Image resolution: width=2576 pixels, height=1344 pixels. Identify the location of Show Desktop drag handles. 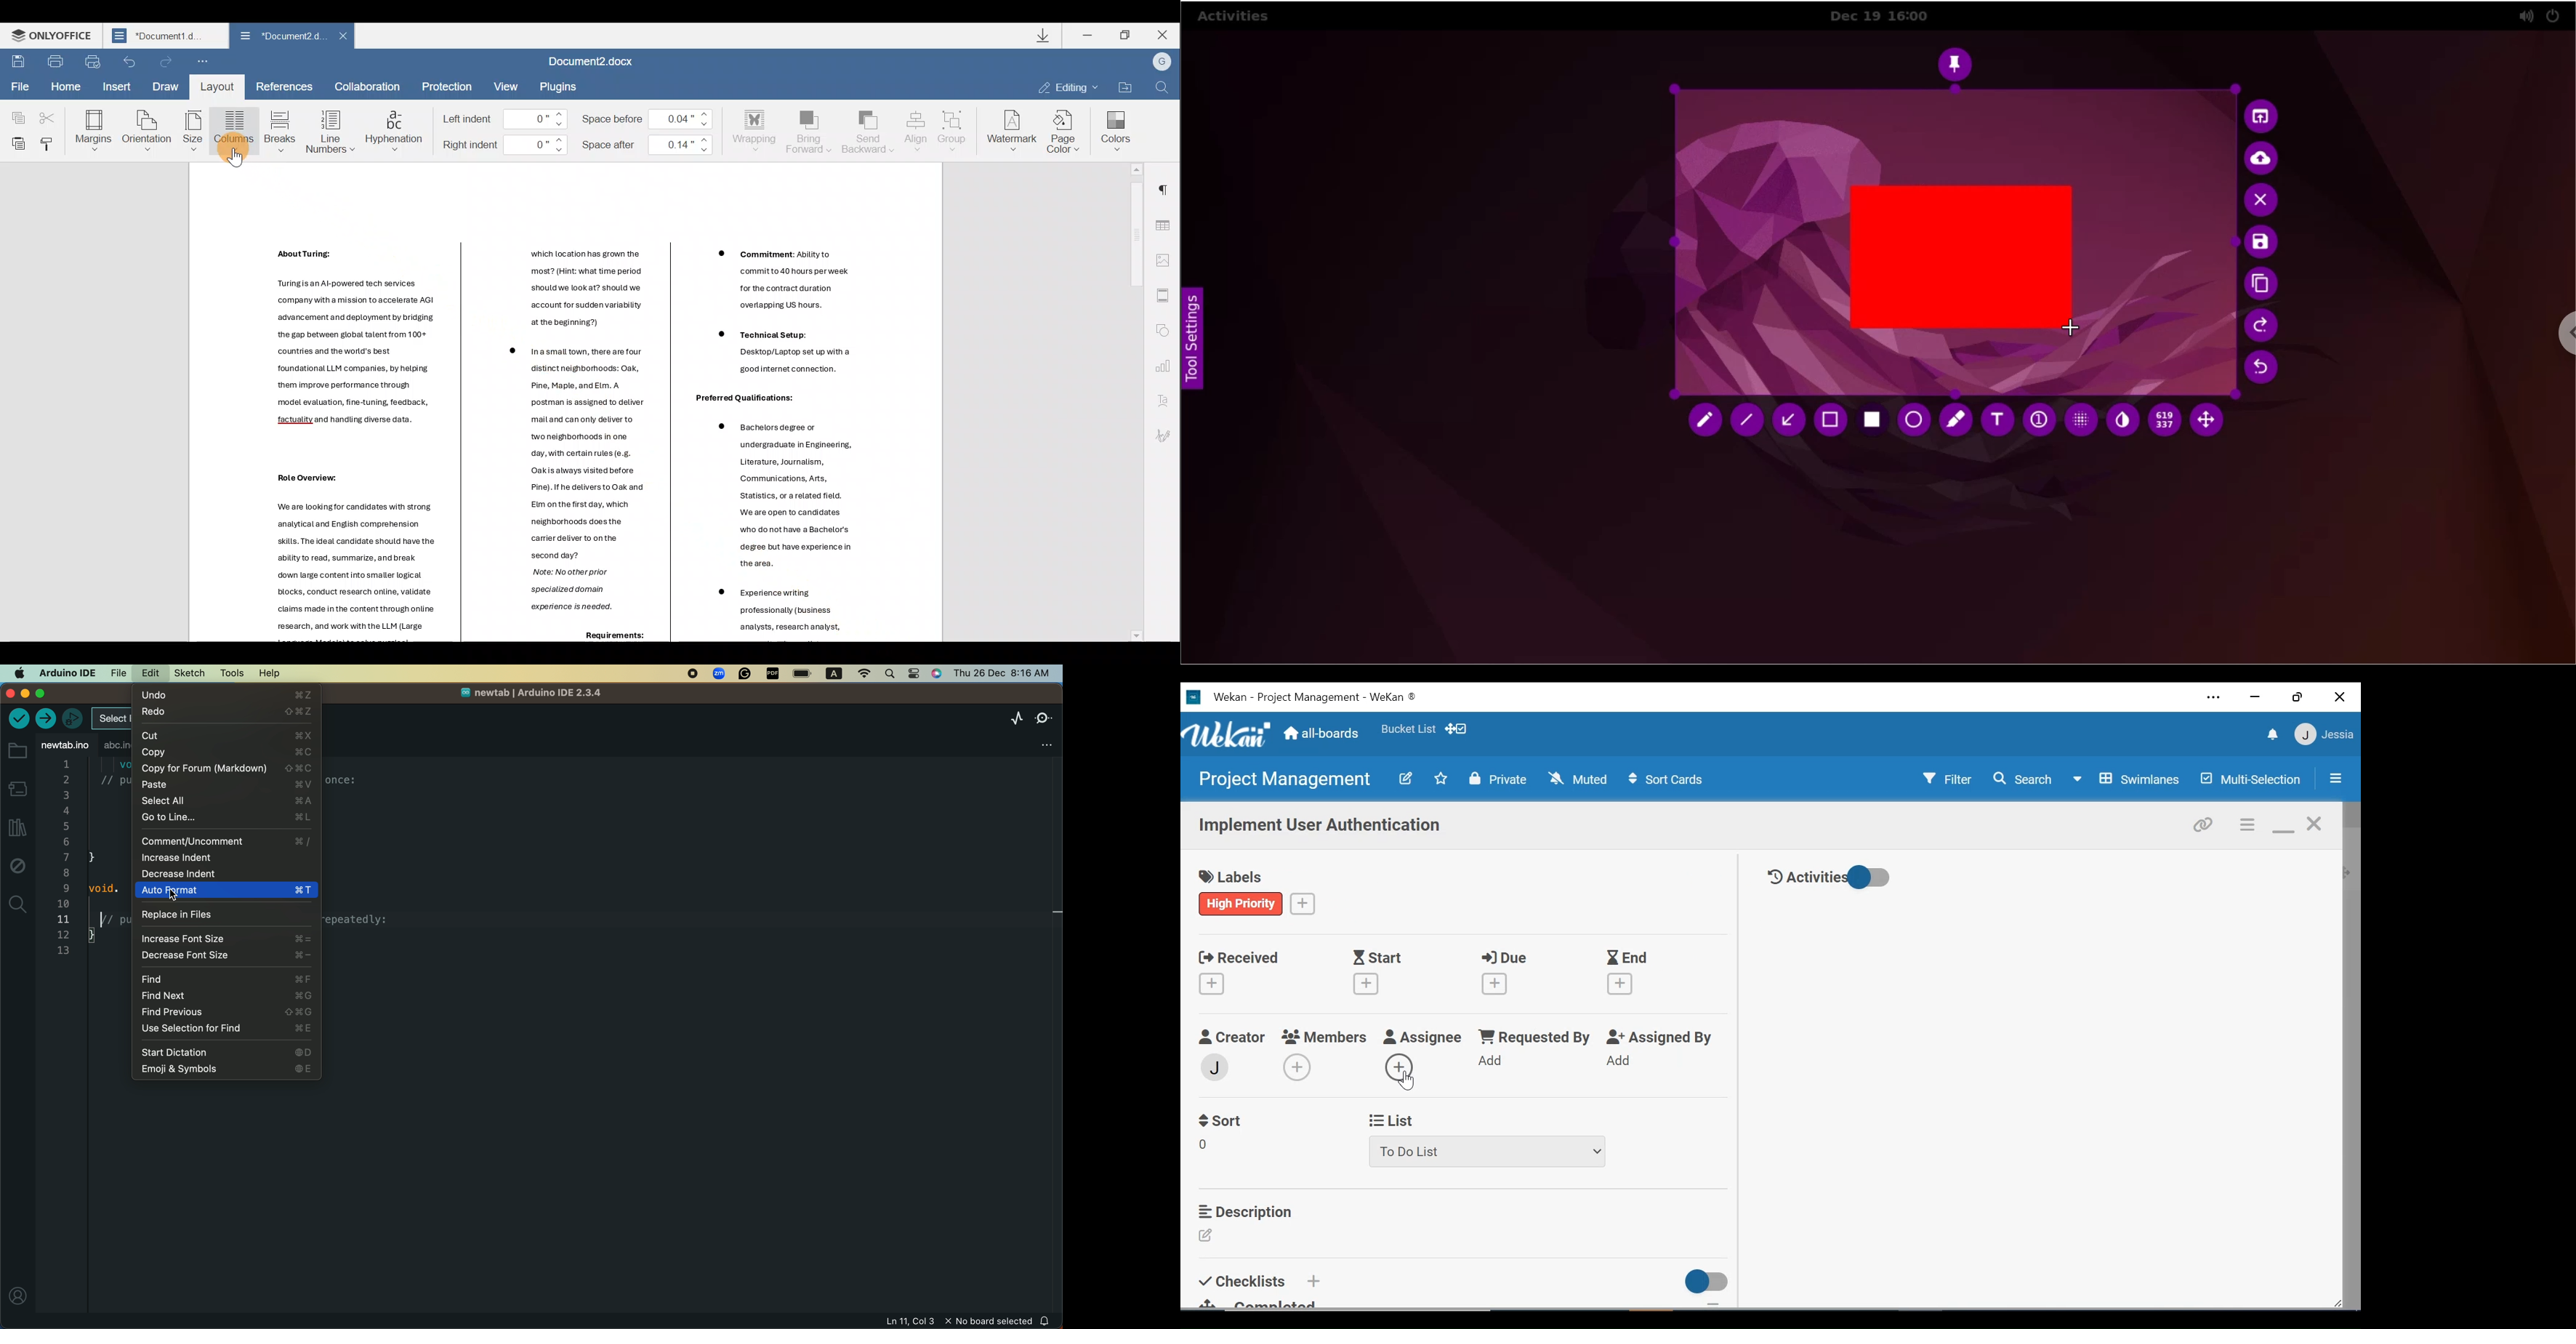
(1458, 728).